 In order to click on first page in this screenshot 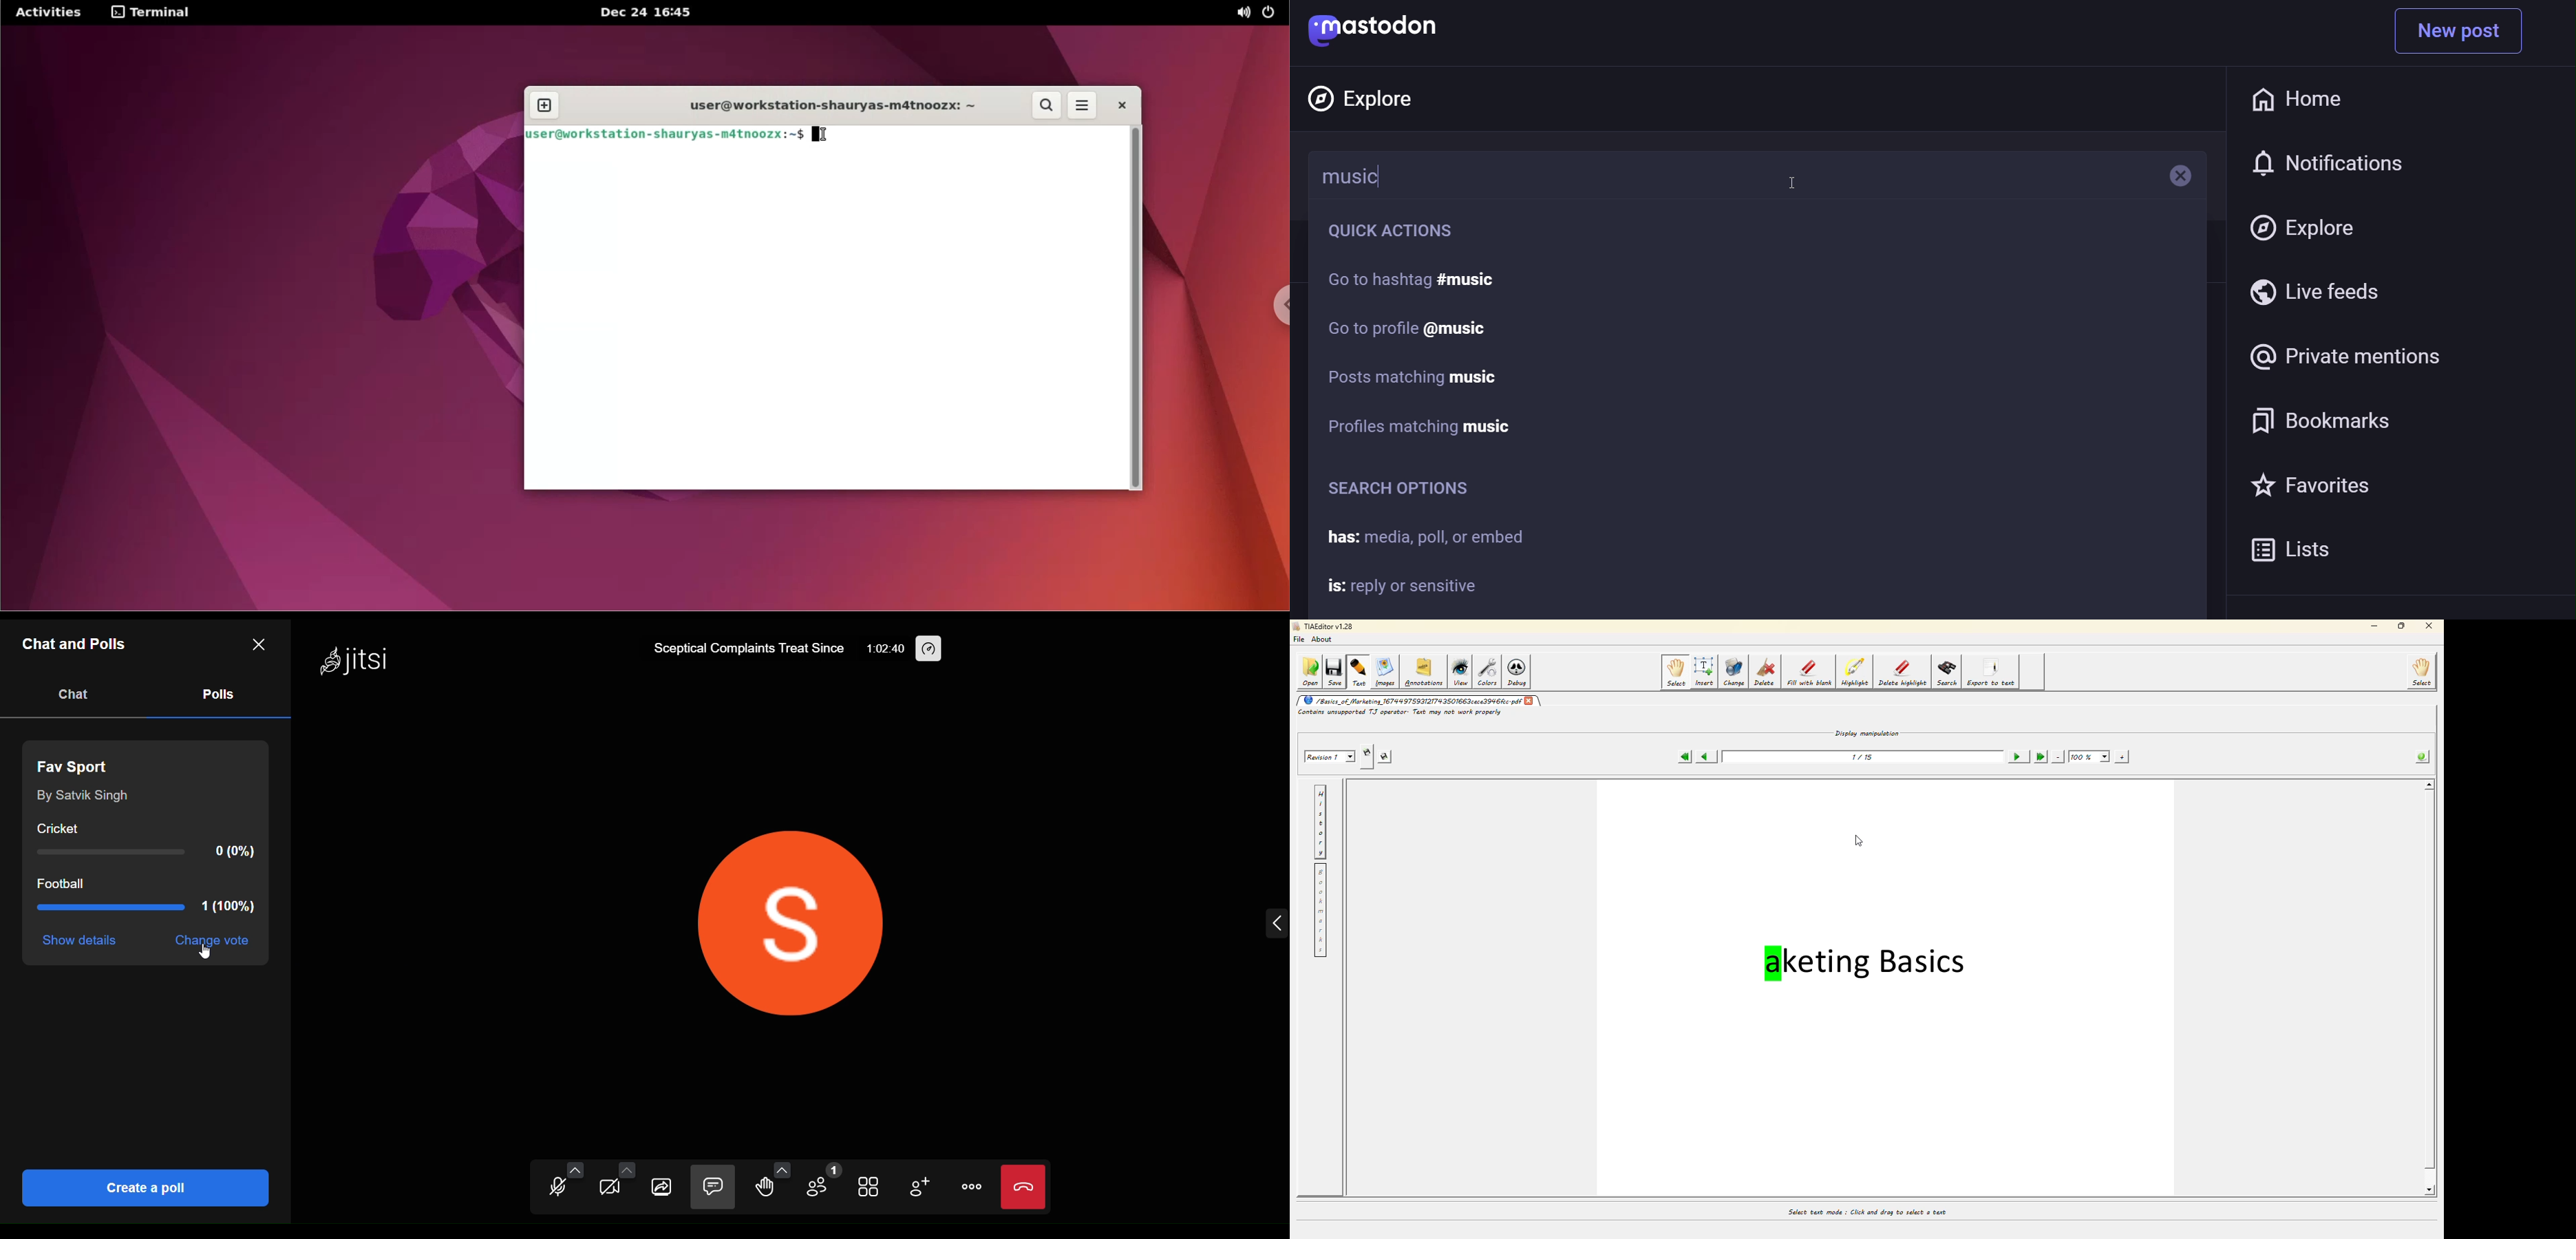, I will do `click(1682, 757)`.